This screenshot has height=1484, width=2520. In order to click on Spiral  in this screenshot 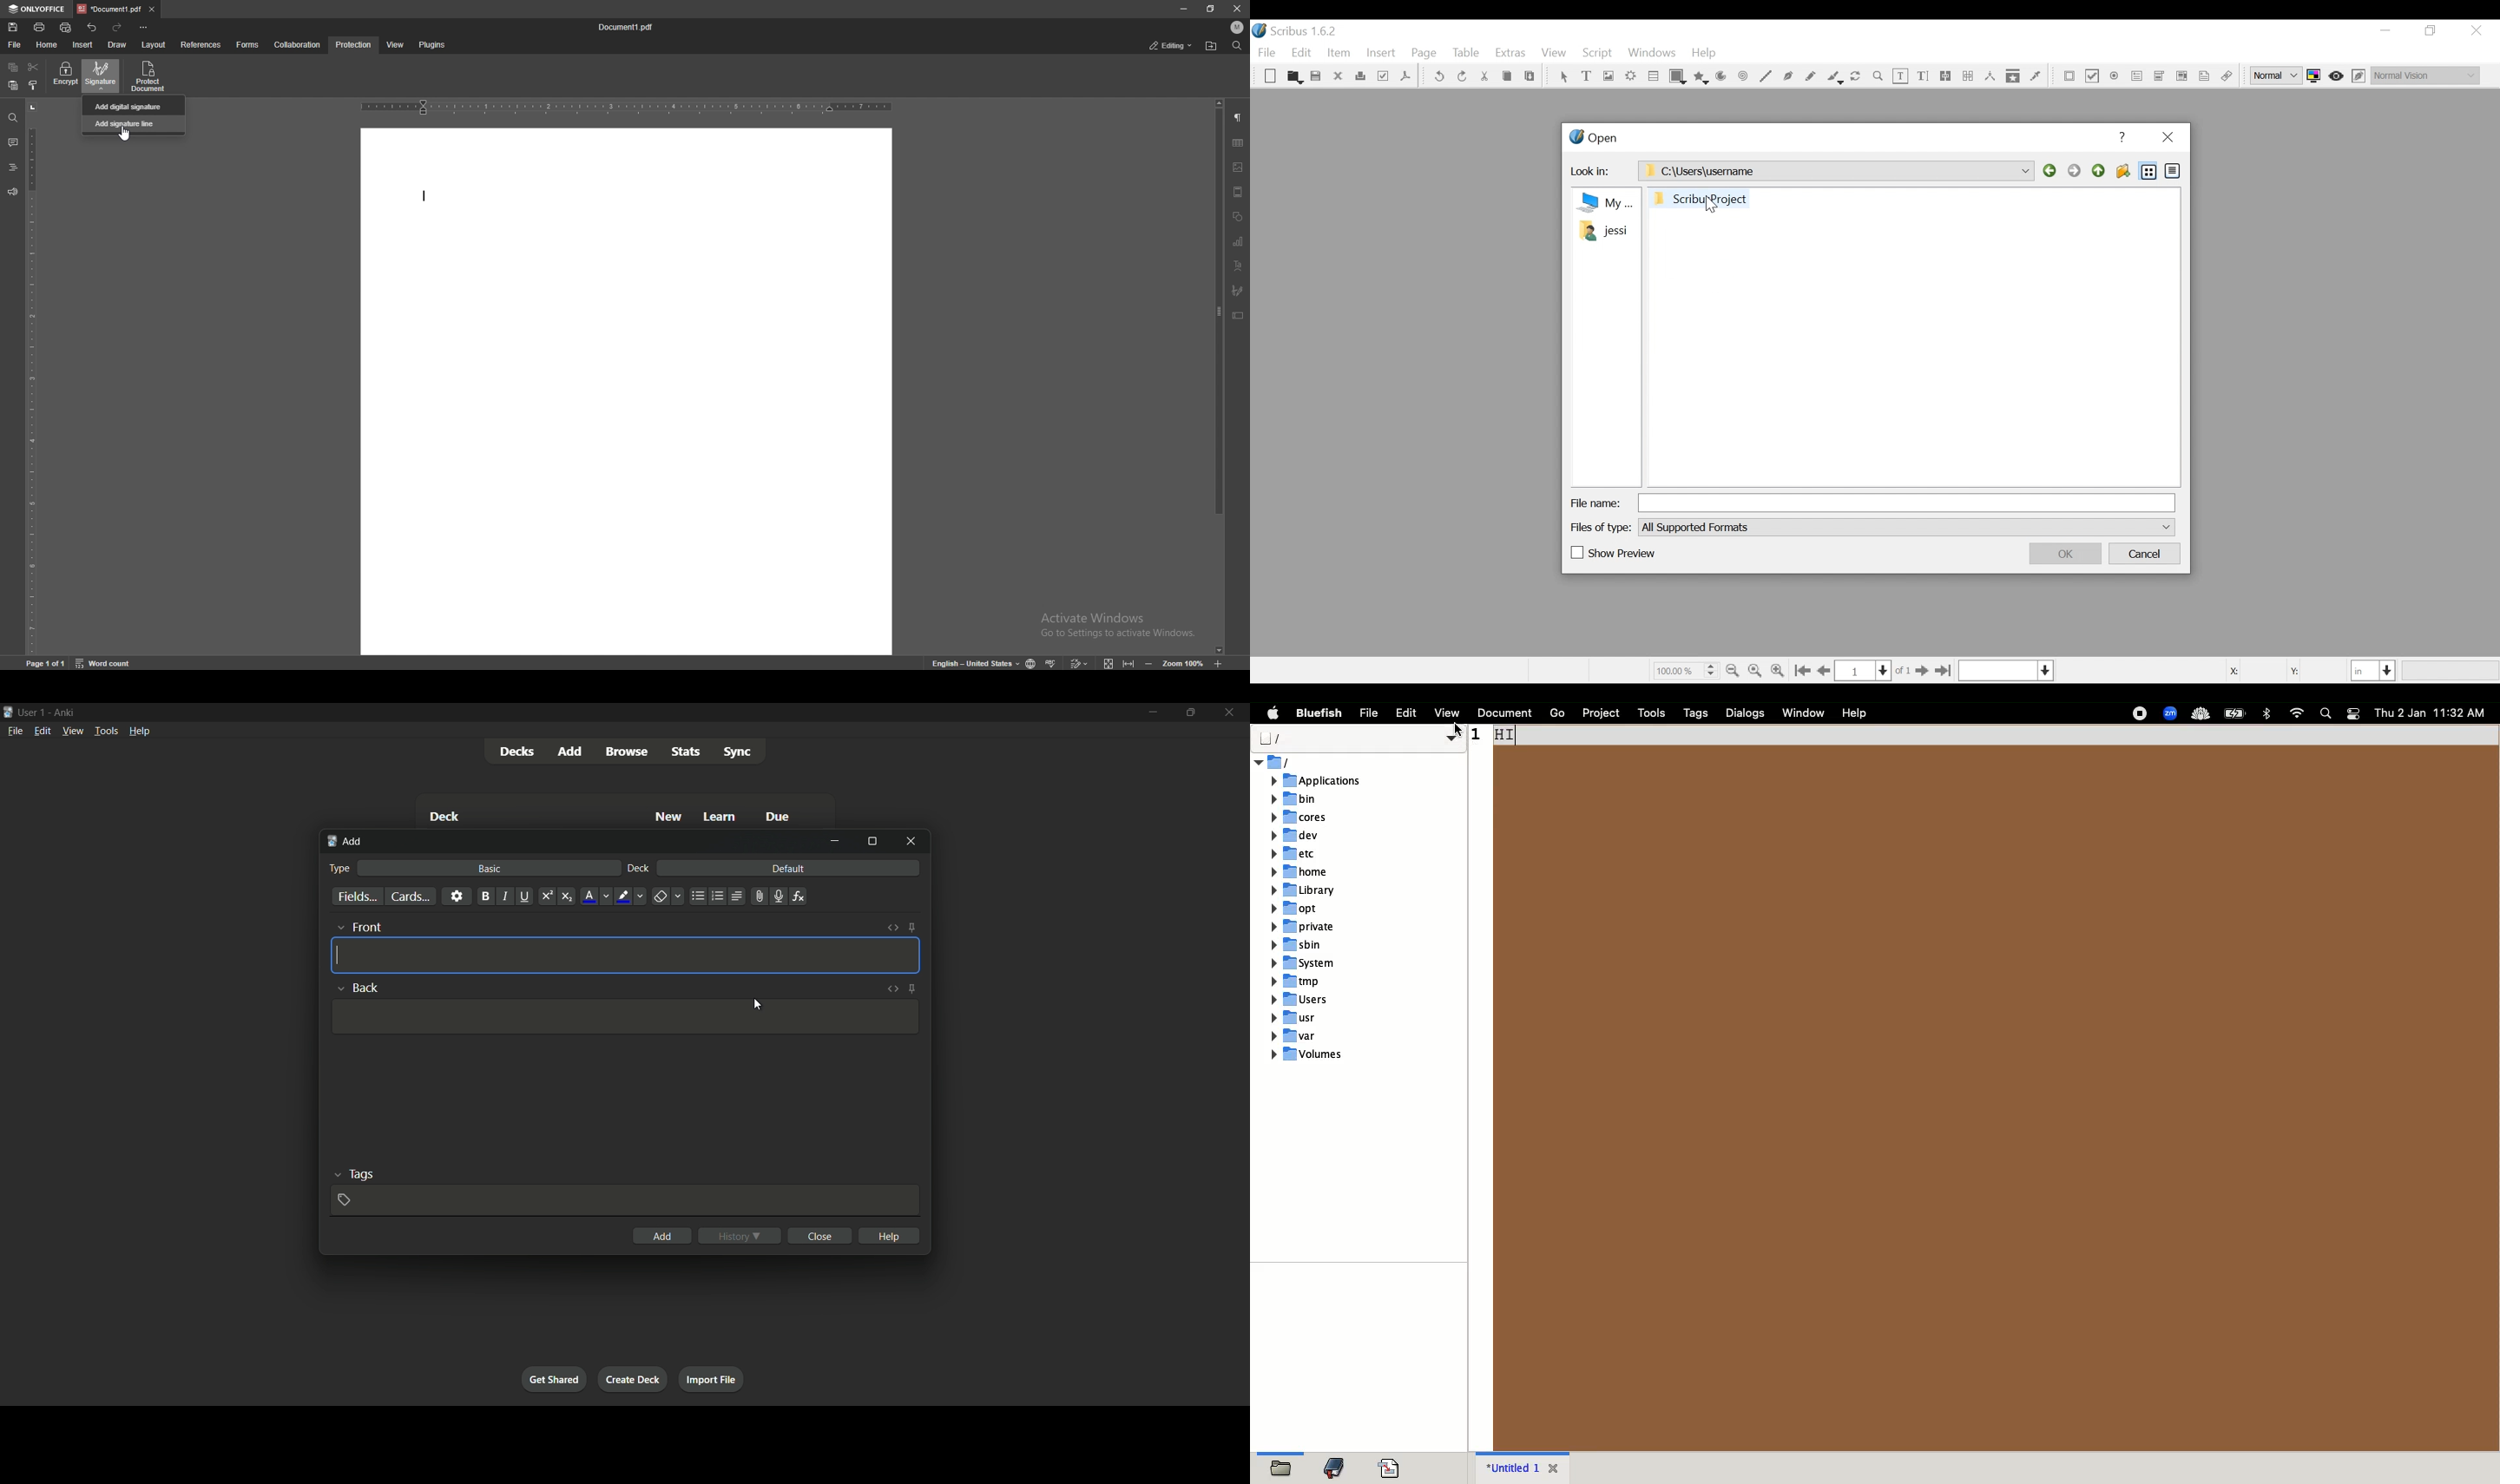, I will do `click(1742, 77)`.